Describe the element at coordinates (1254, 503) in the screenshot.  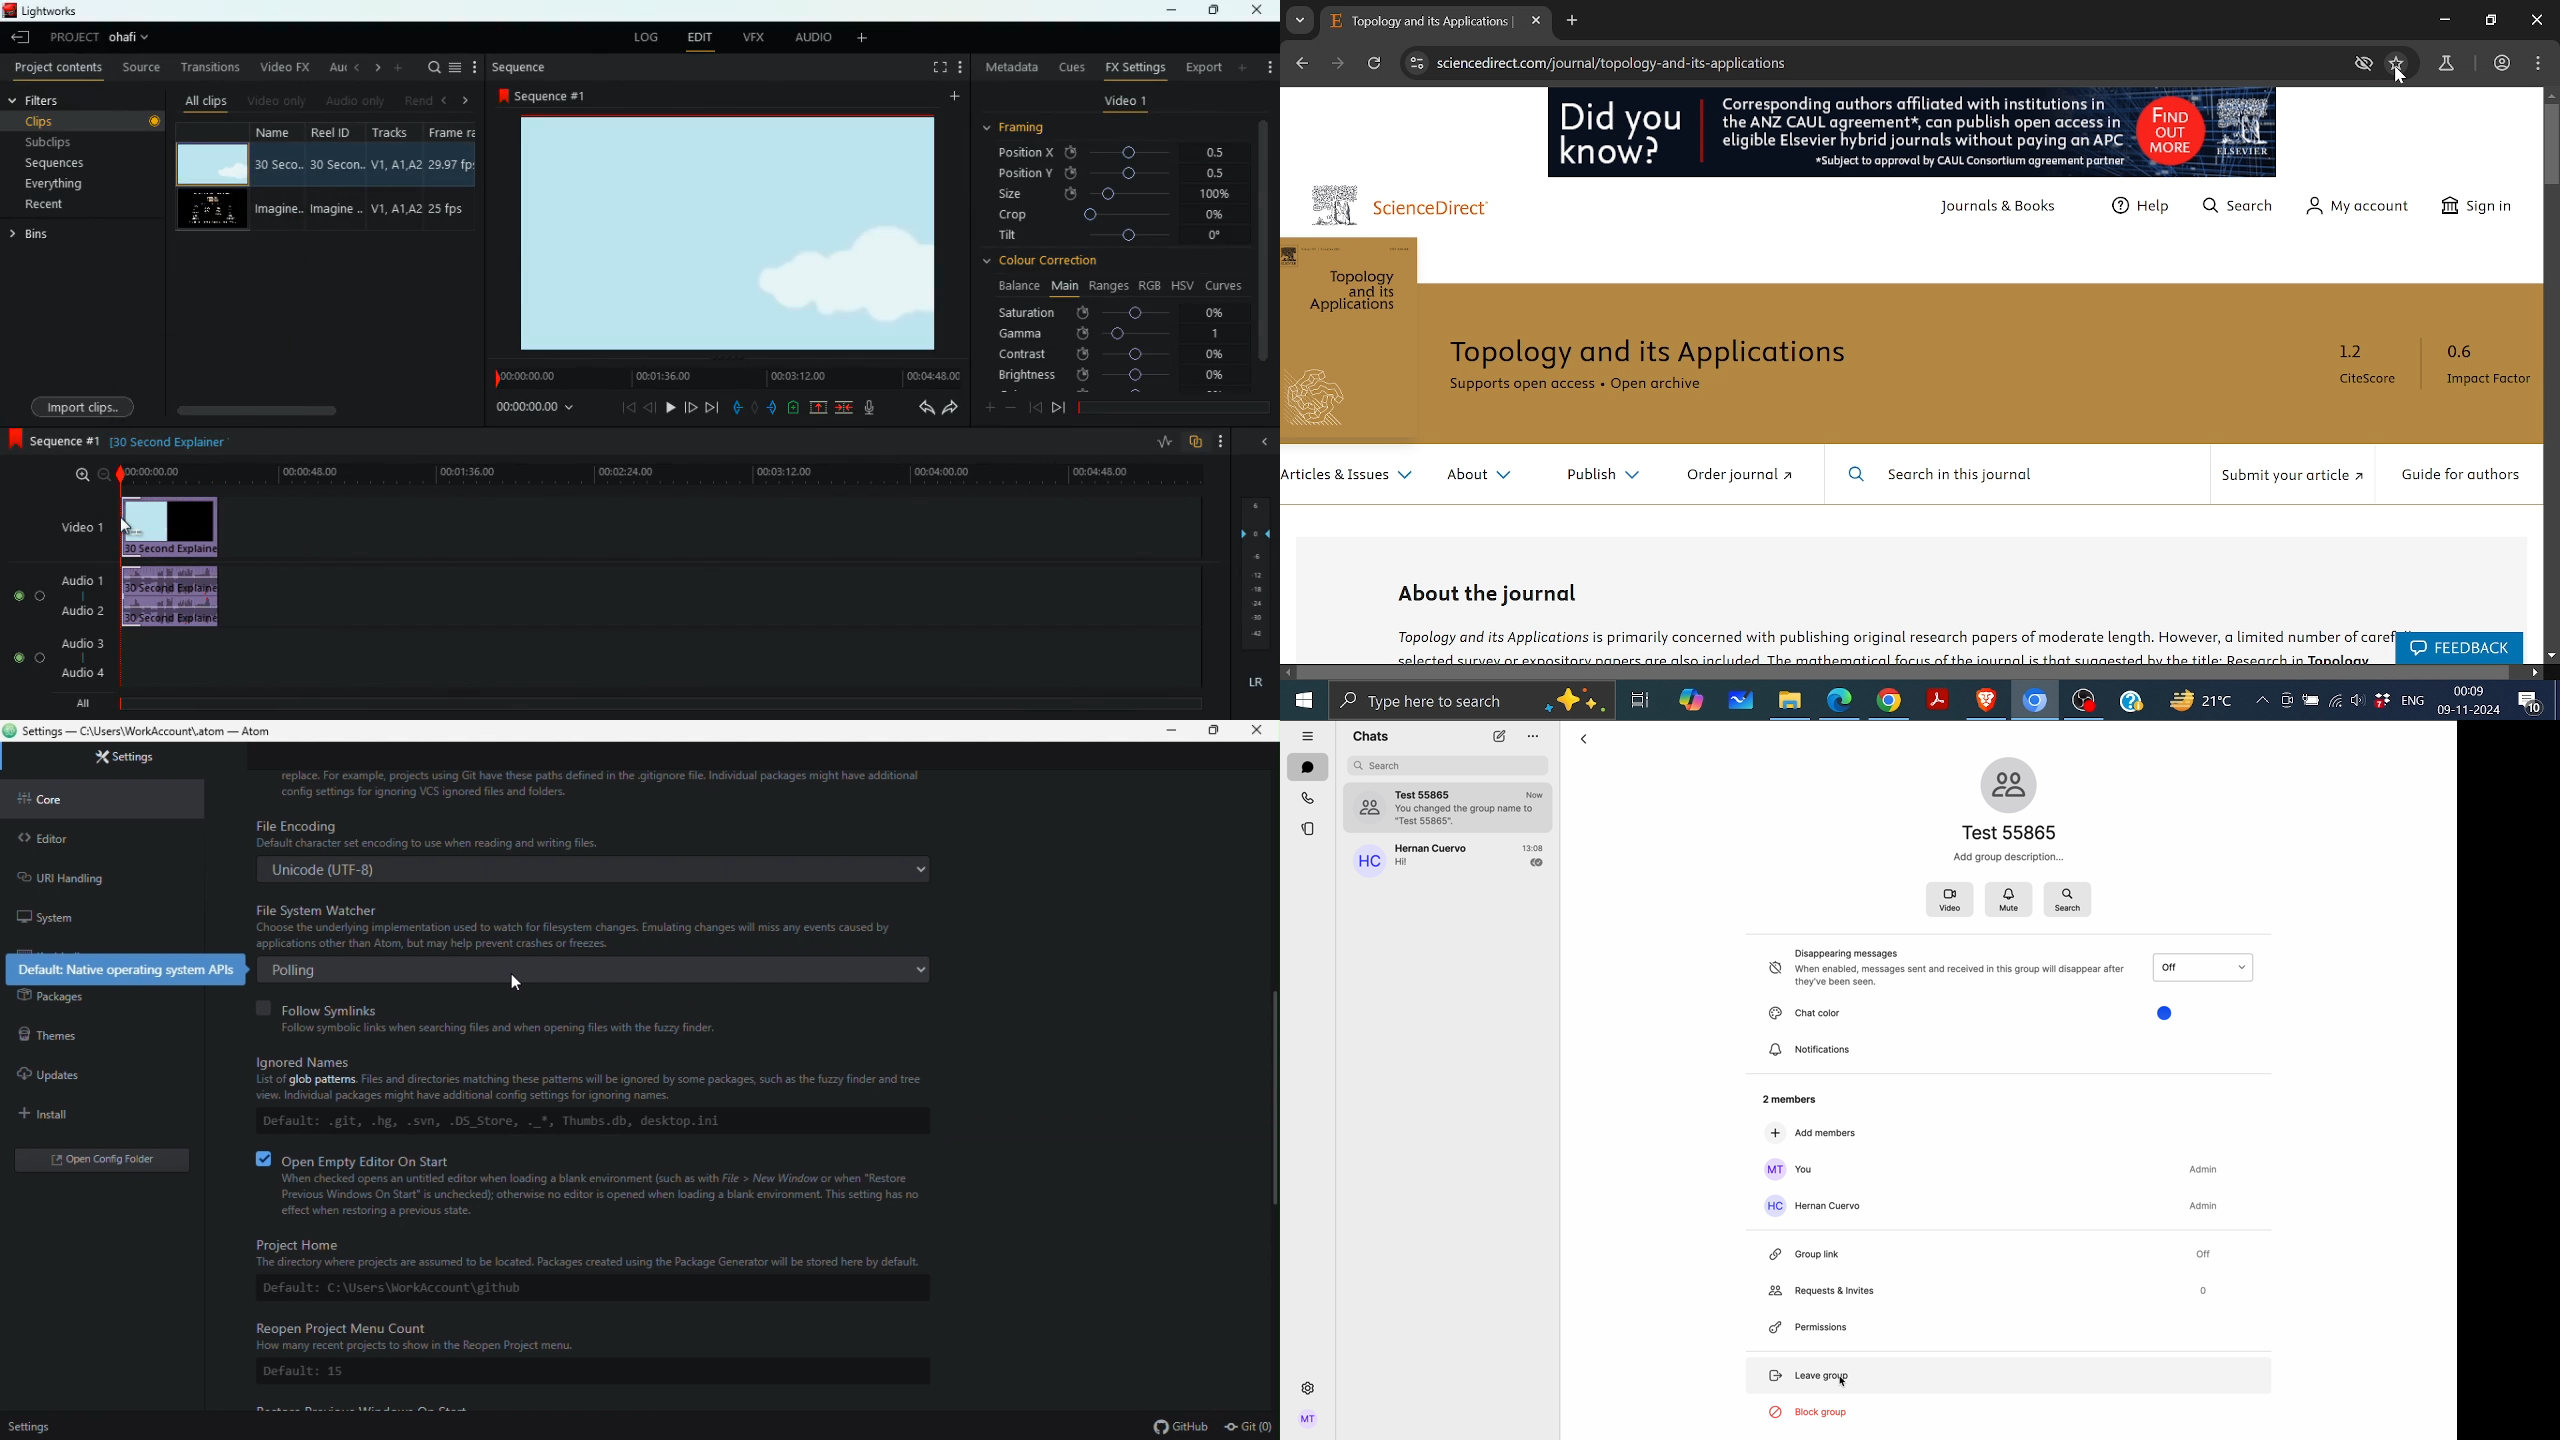
I see `6 (layer)` at that location.